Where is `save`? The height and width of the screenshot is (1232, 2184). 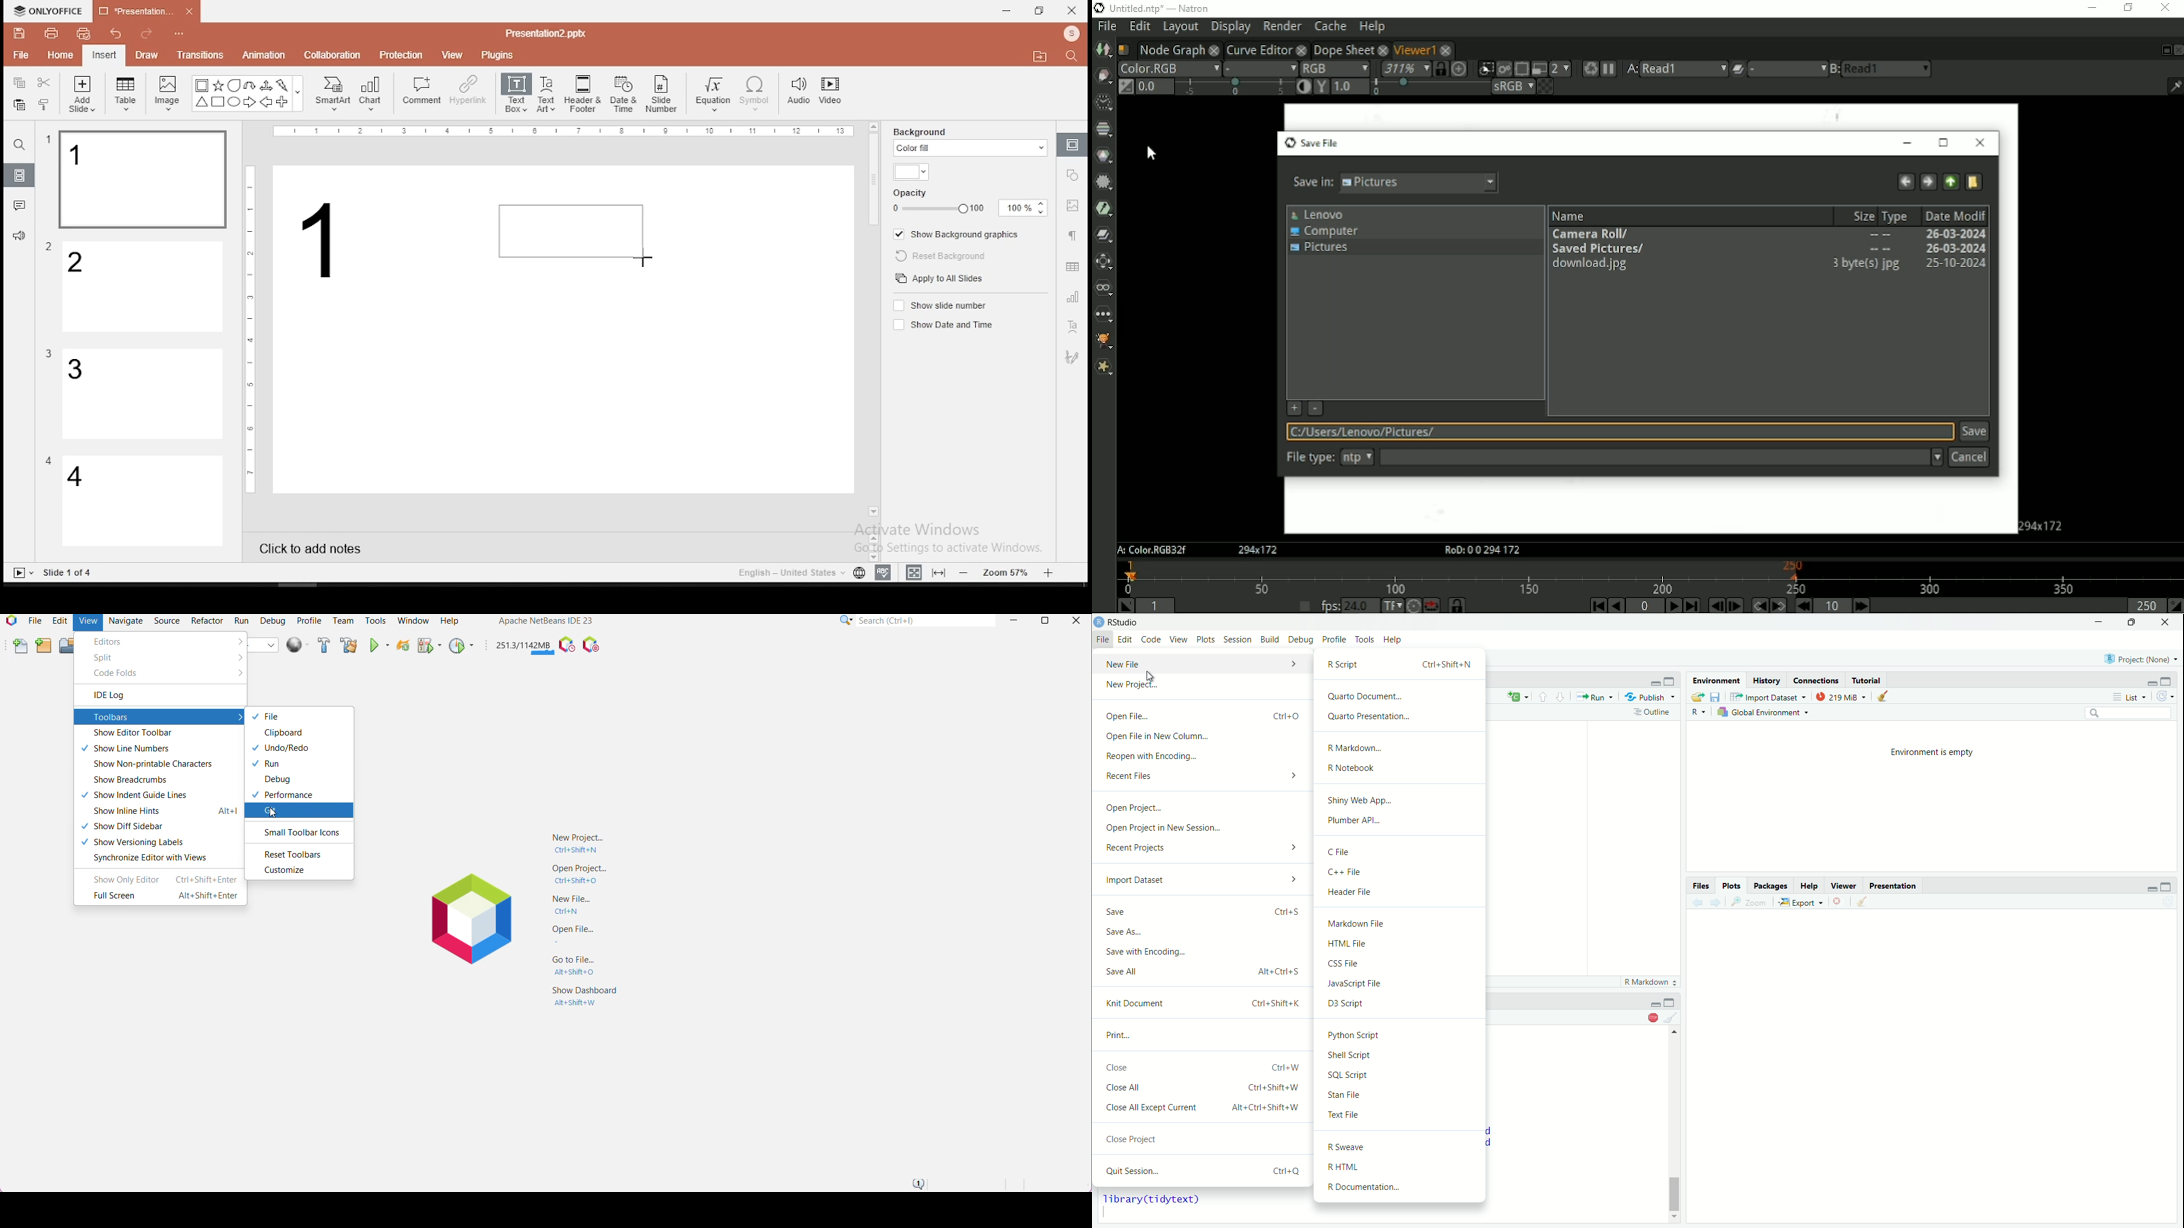 save is located at coordinates (20, 32).